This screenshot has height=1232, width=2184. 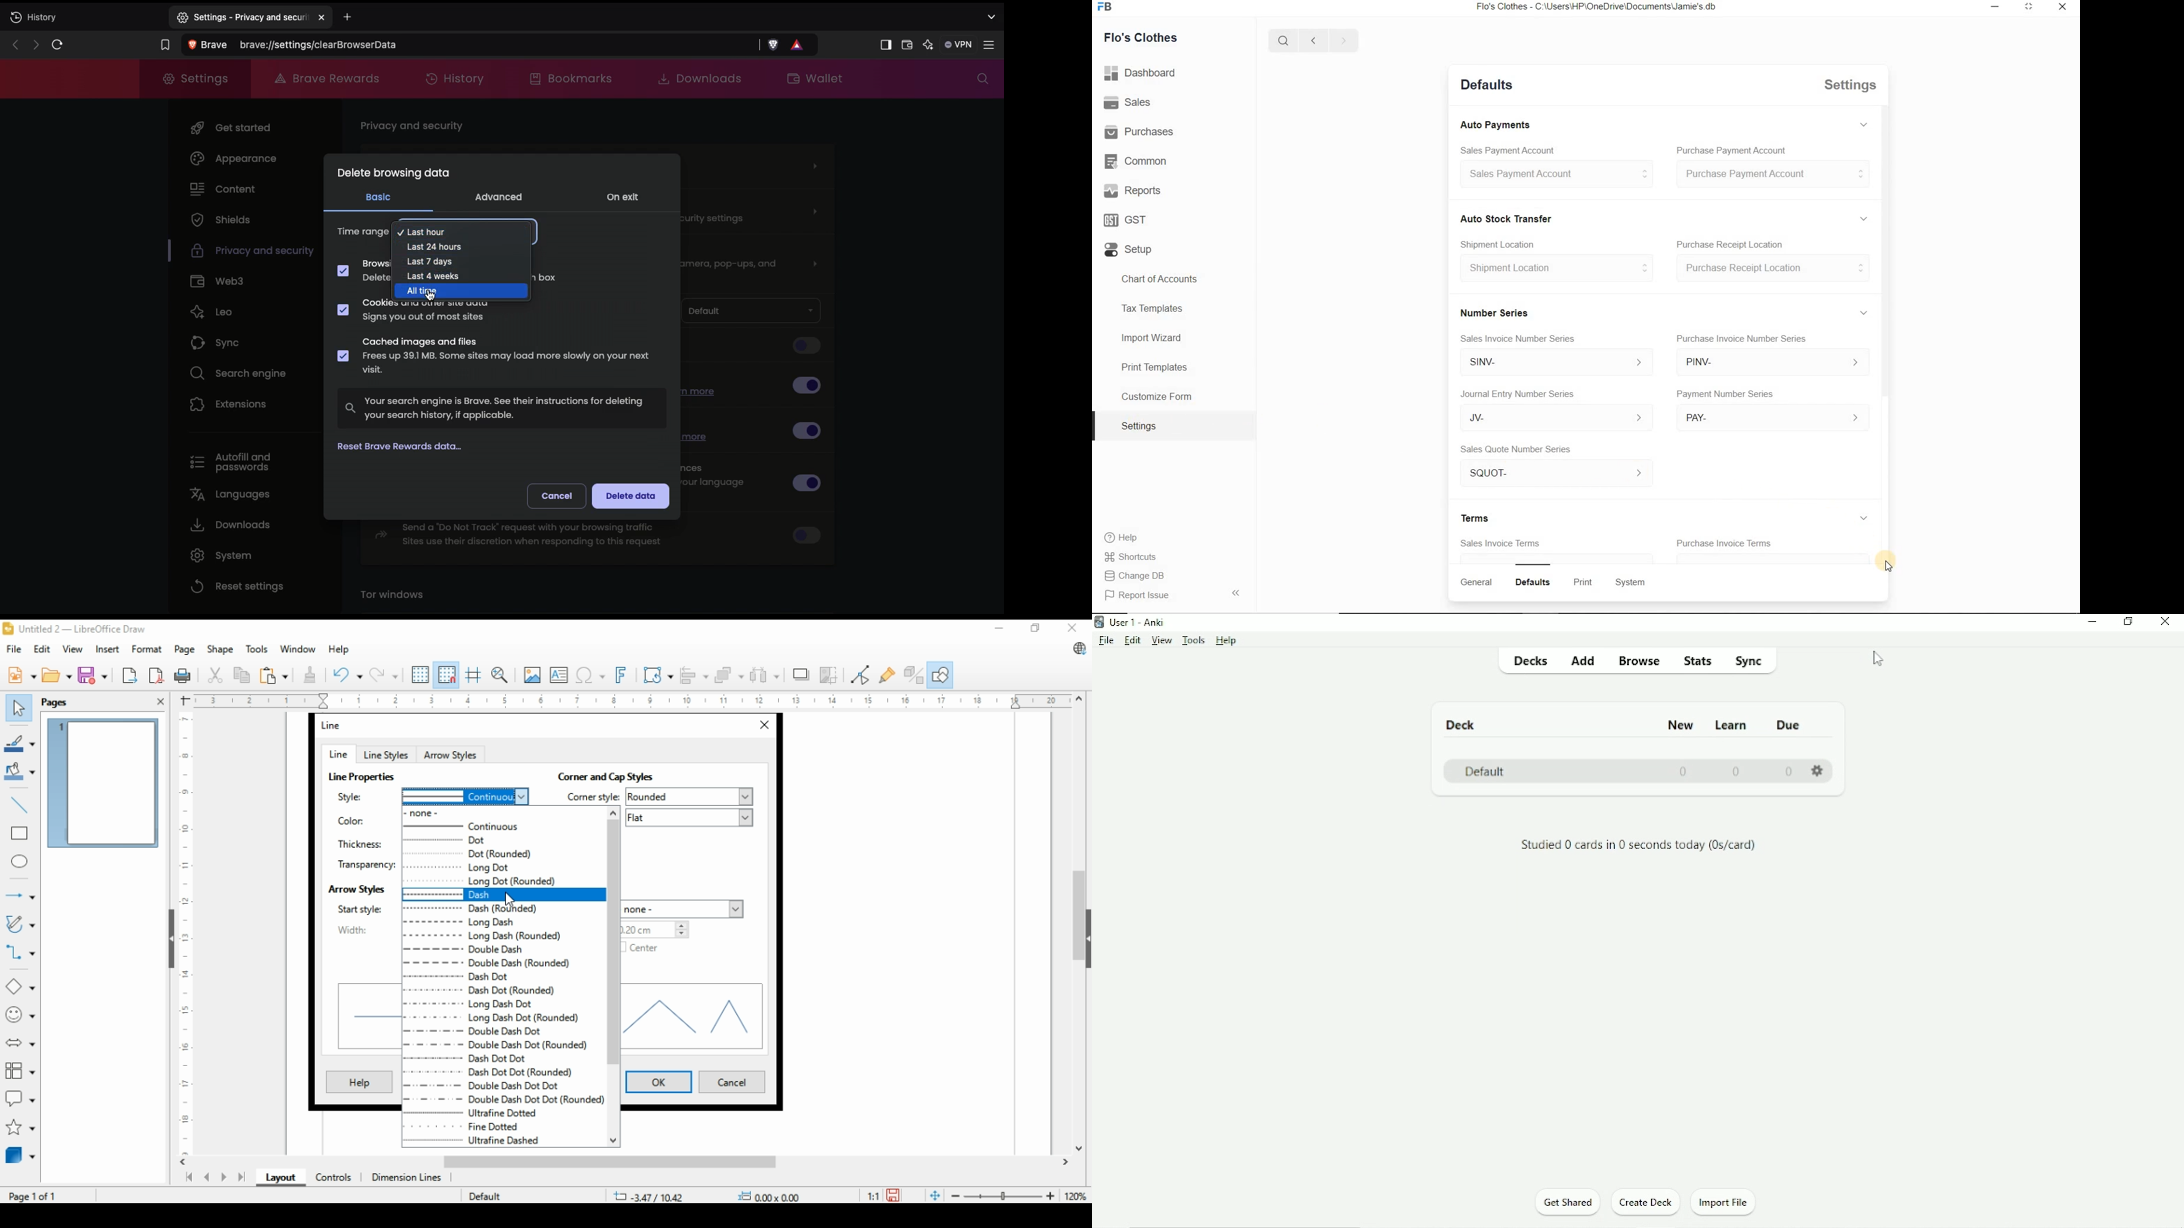 I want to click on Settings, so click(x=1849, y=85).